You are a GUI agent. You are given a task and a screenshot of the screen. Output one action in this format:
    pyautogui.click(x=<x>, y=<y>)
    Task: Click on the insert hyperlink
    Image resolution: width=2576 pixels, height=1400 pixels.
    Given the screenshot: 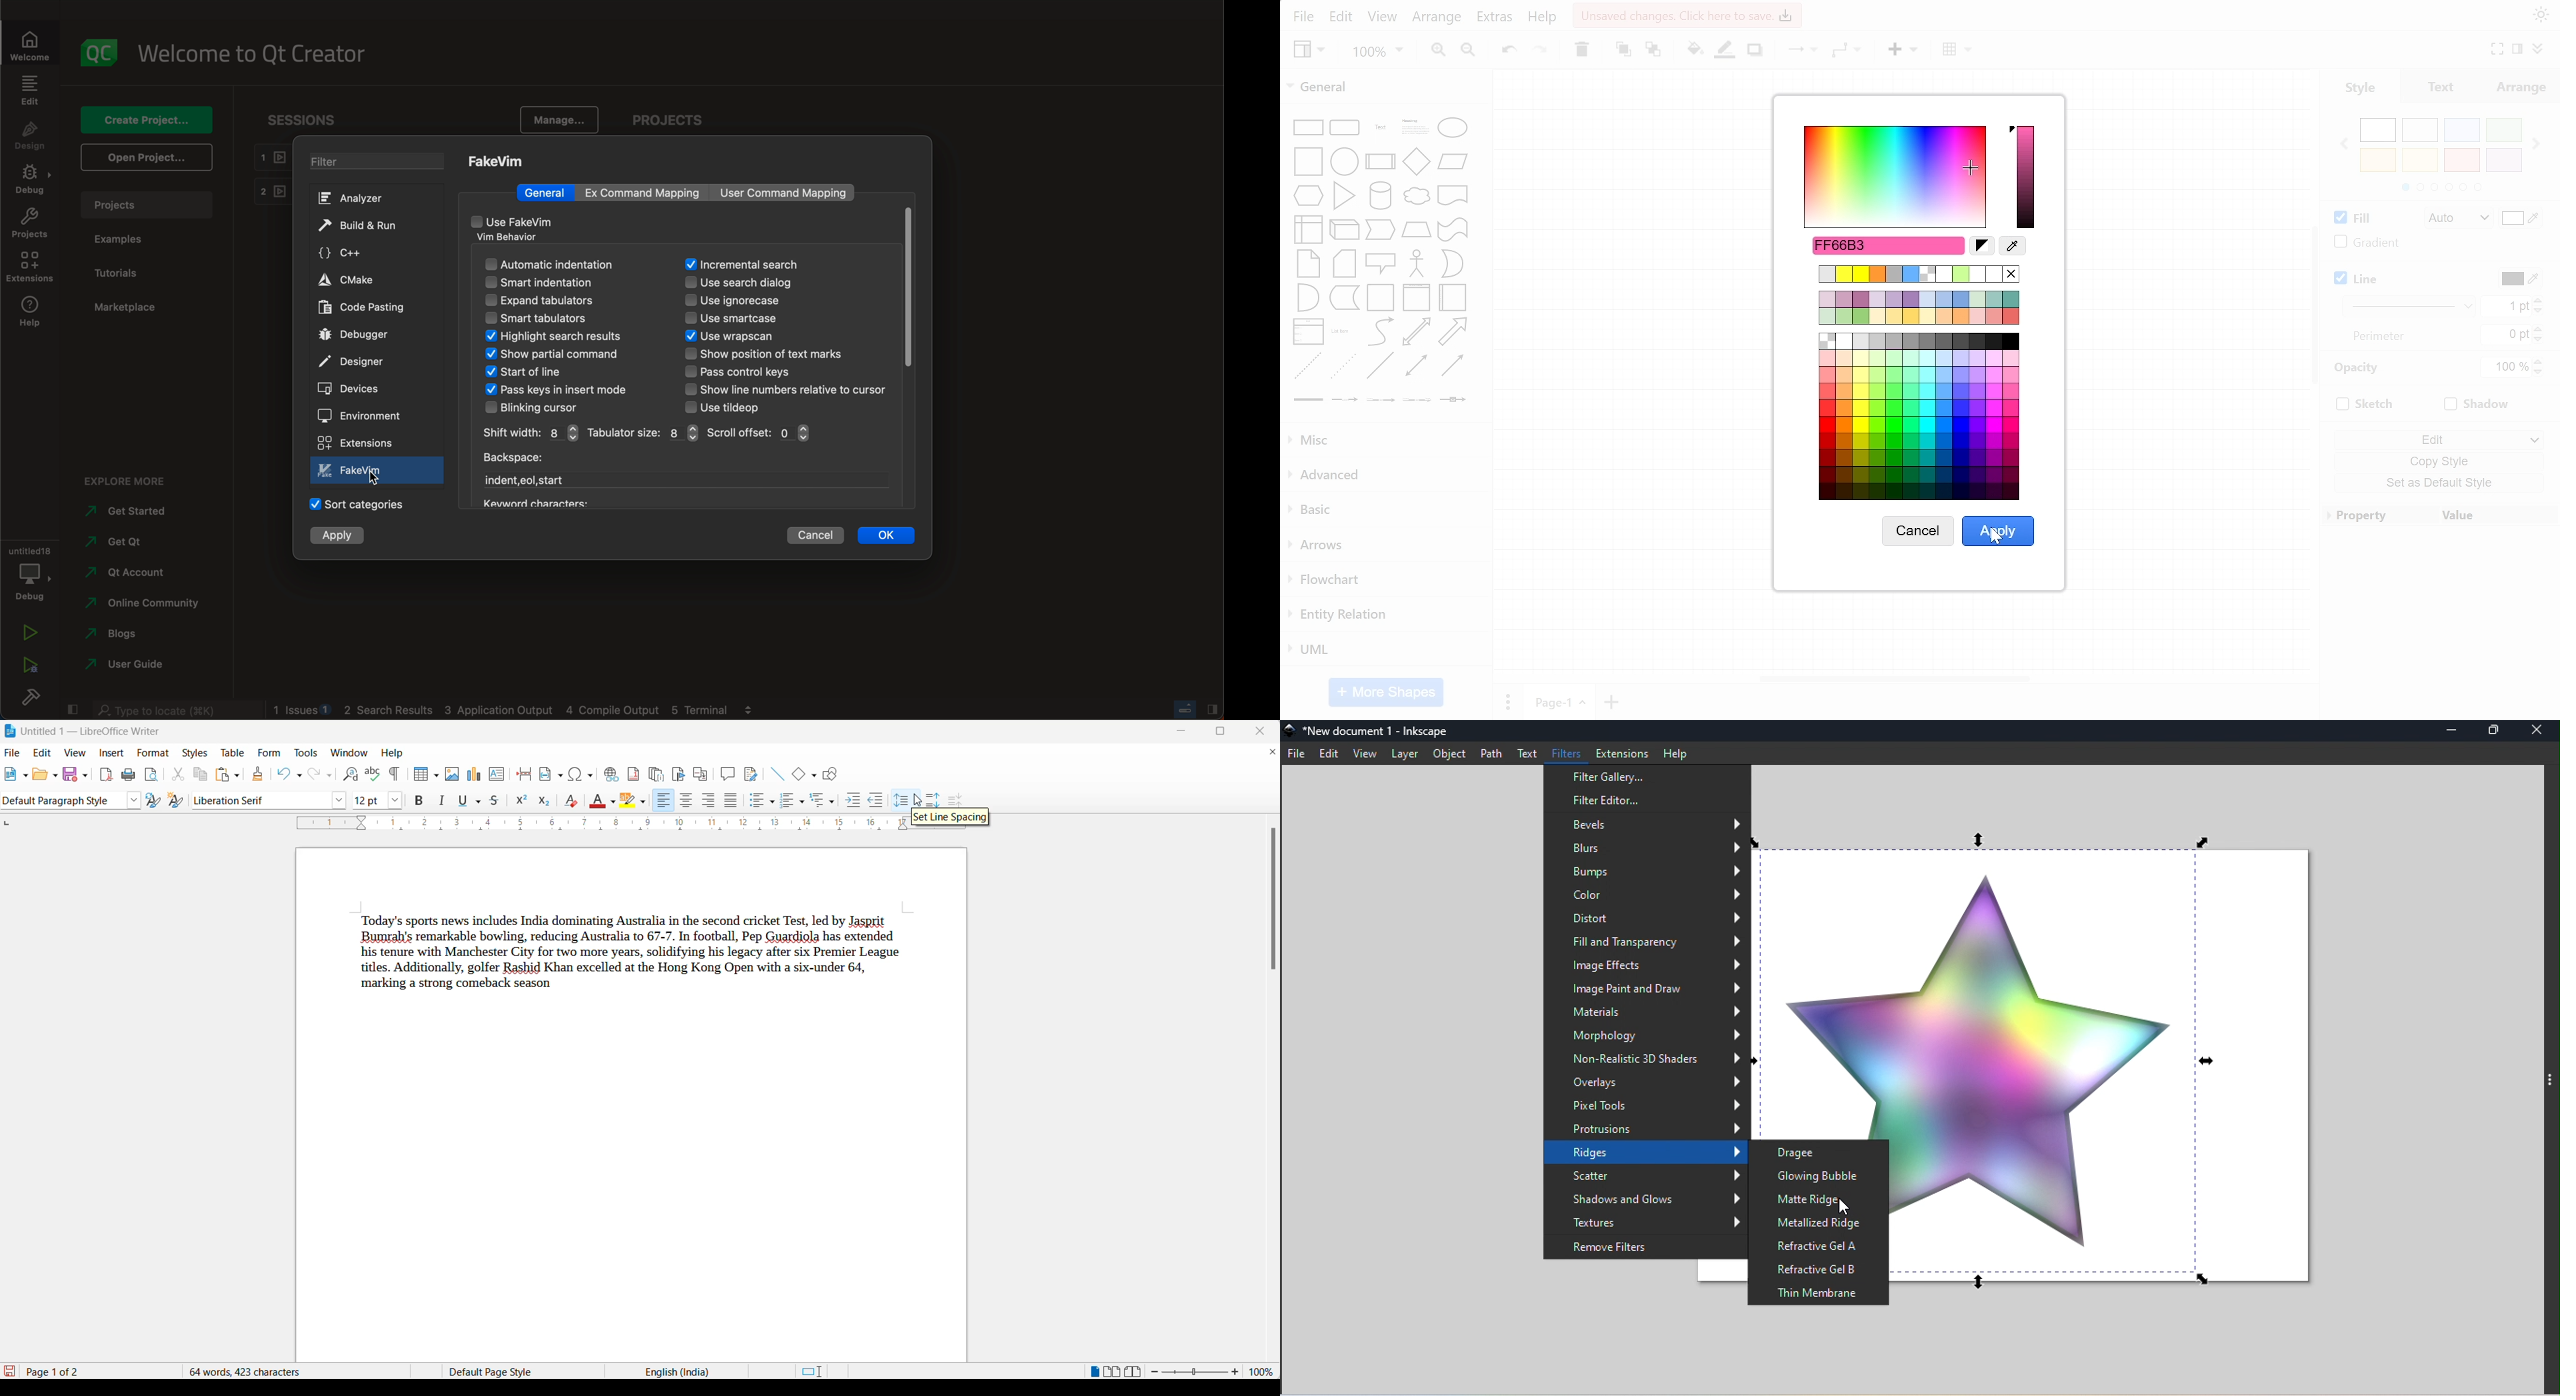 What is the action you would take?
    pyautogui.click(x=579, y=774)
    